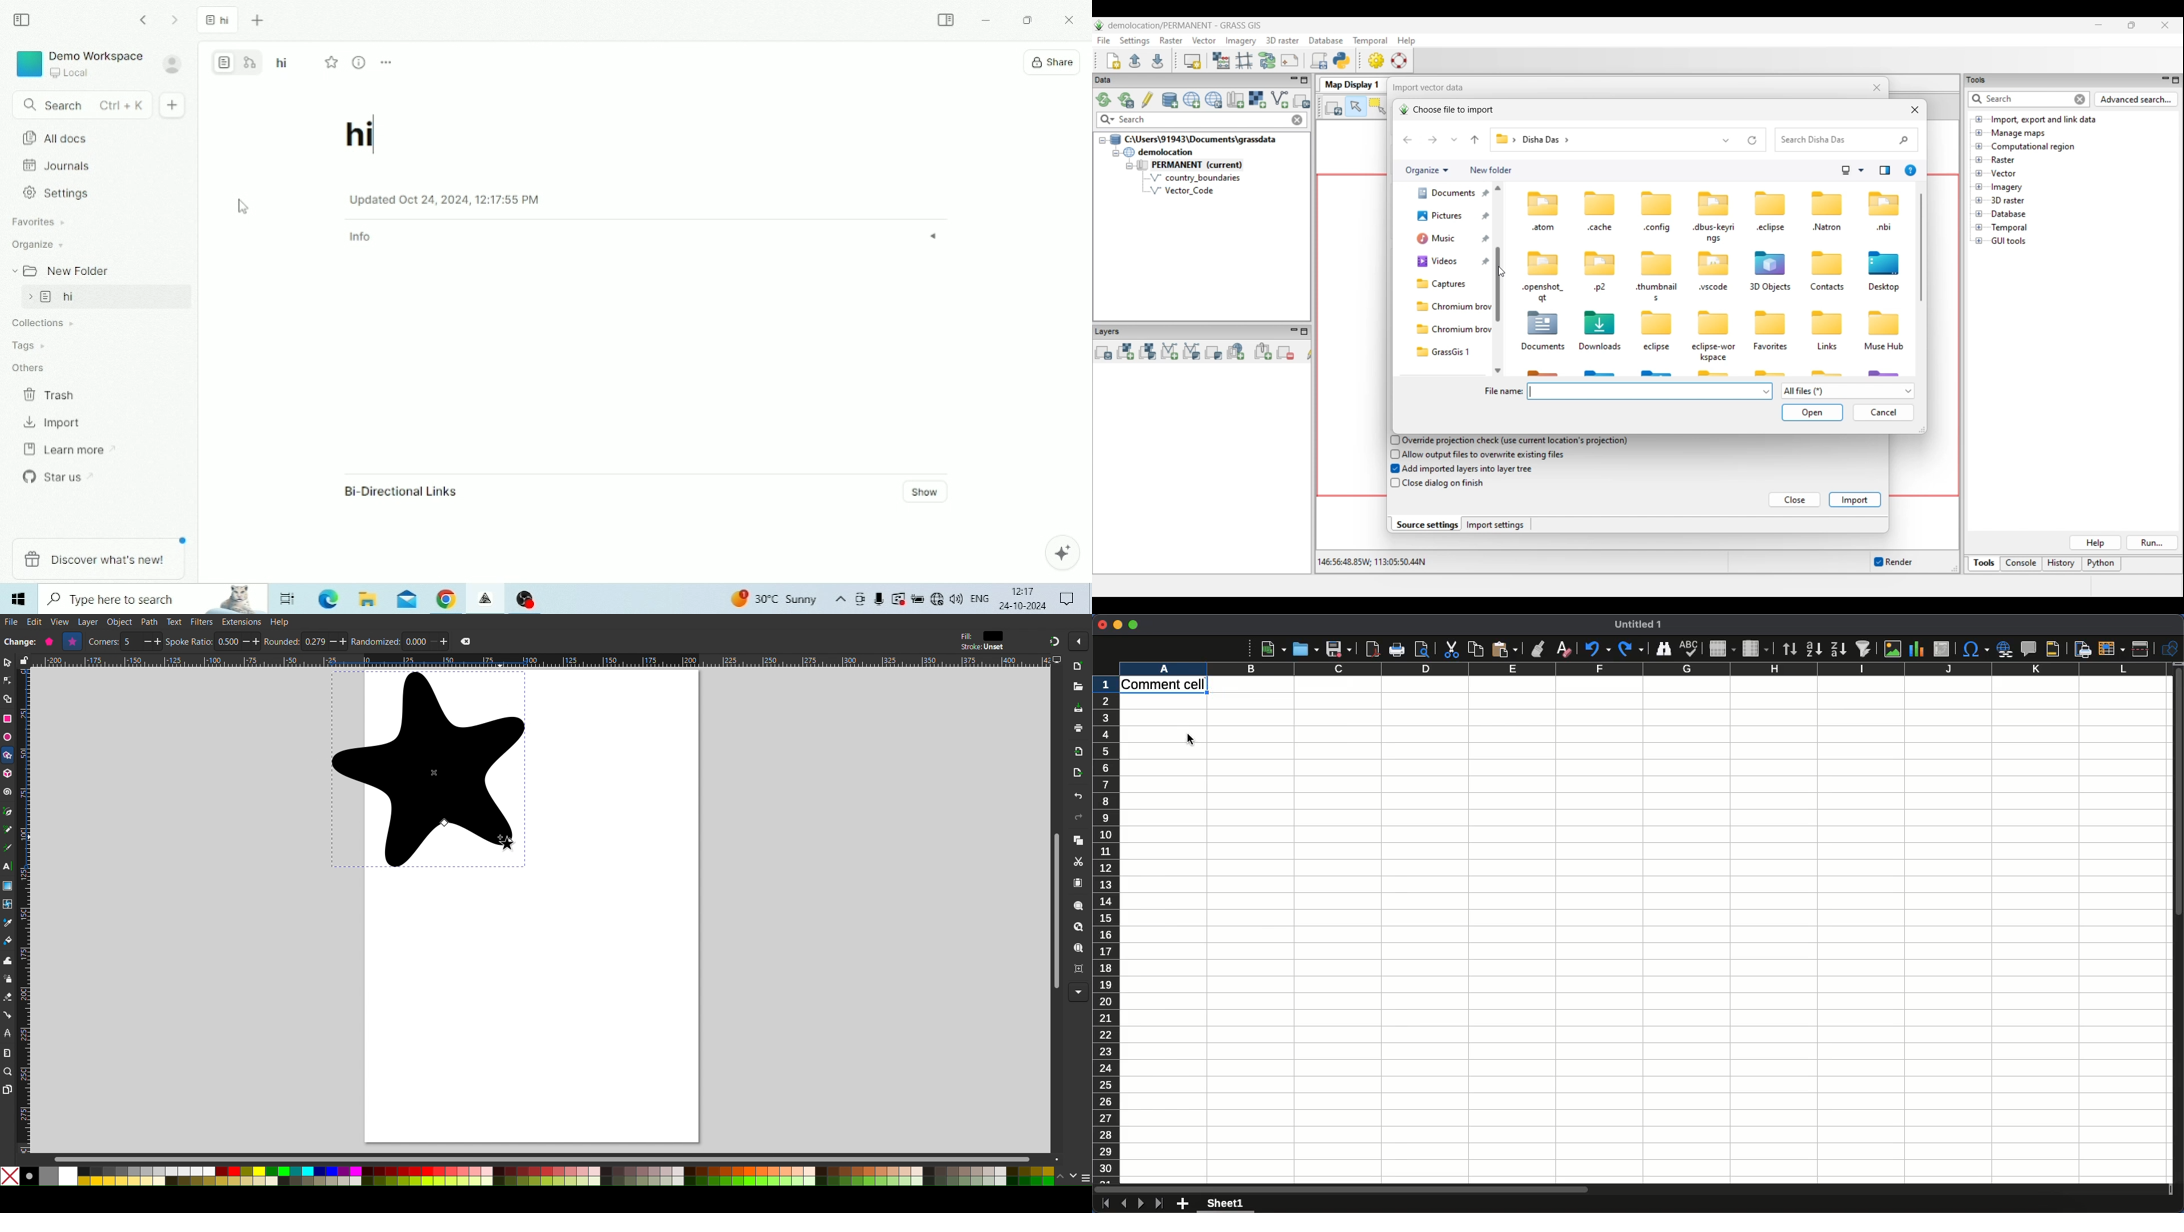 This screenshot has width=2184, height=1232. Describe the element at coordinates (1159, 687) in the screenshot. I see `Cell` at that location.